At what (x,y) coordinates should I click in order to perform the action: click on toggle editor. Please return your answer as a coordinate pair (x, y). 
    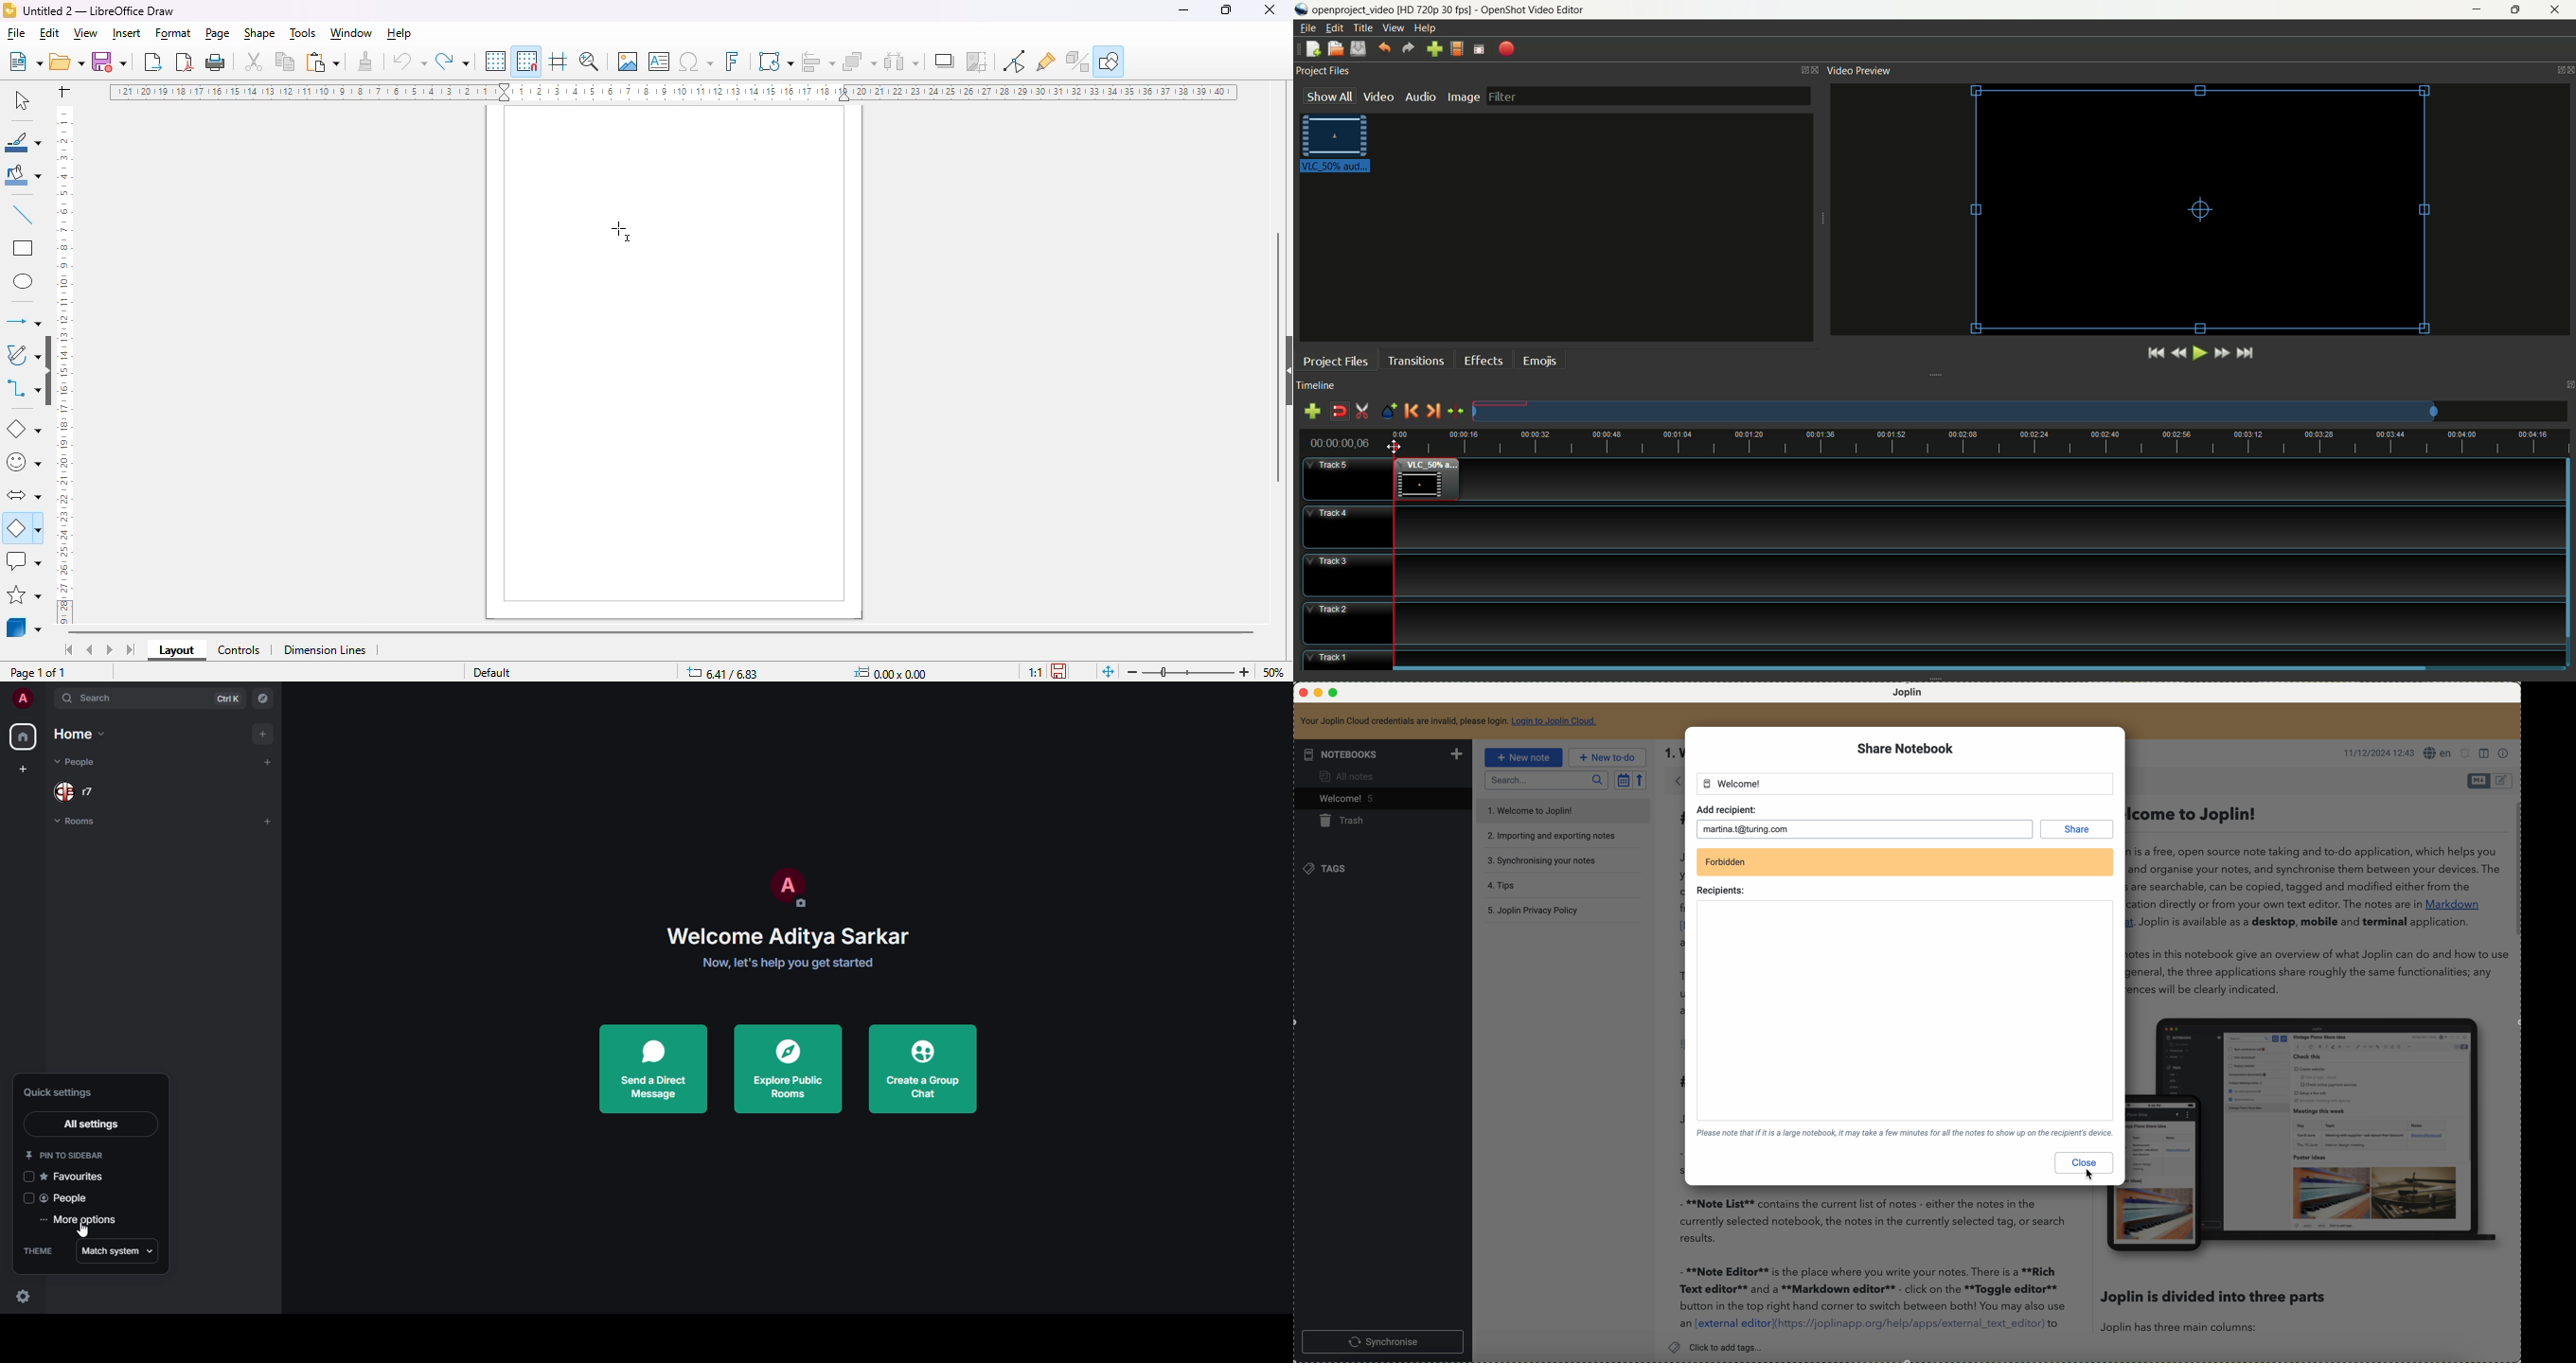
    Looking at the image, I should click on (2504, 781).